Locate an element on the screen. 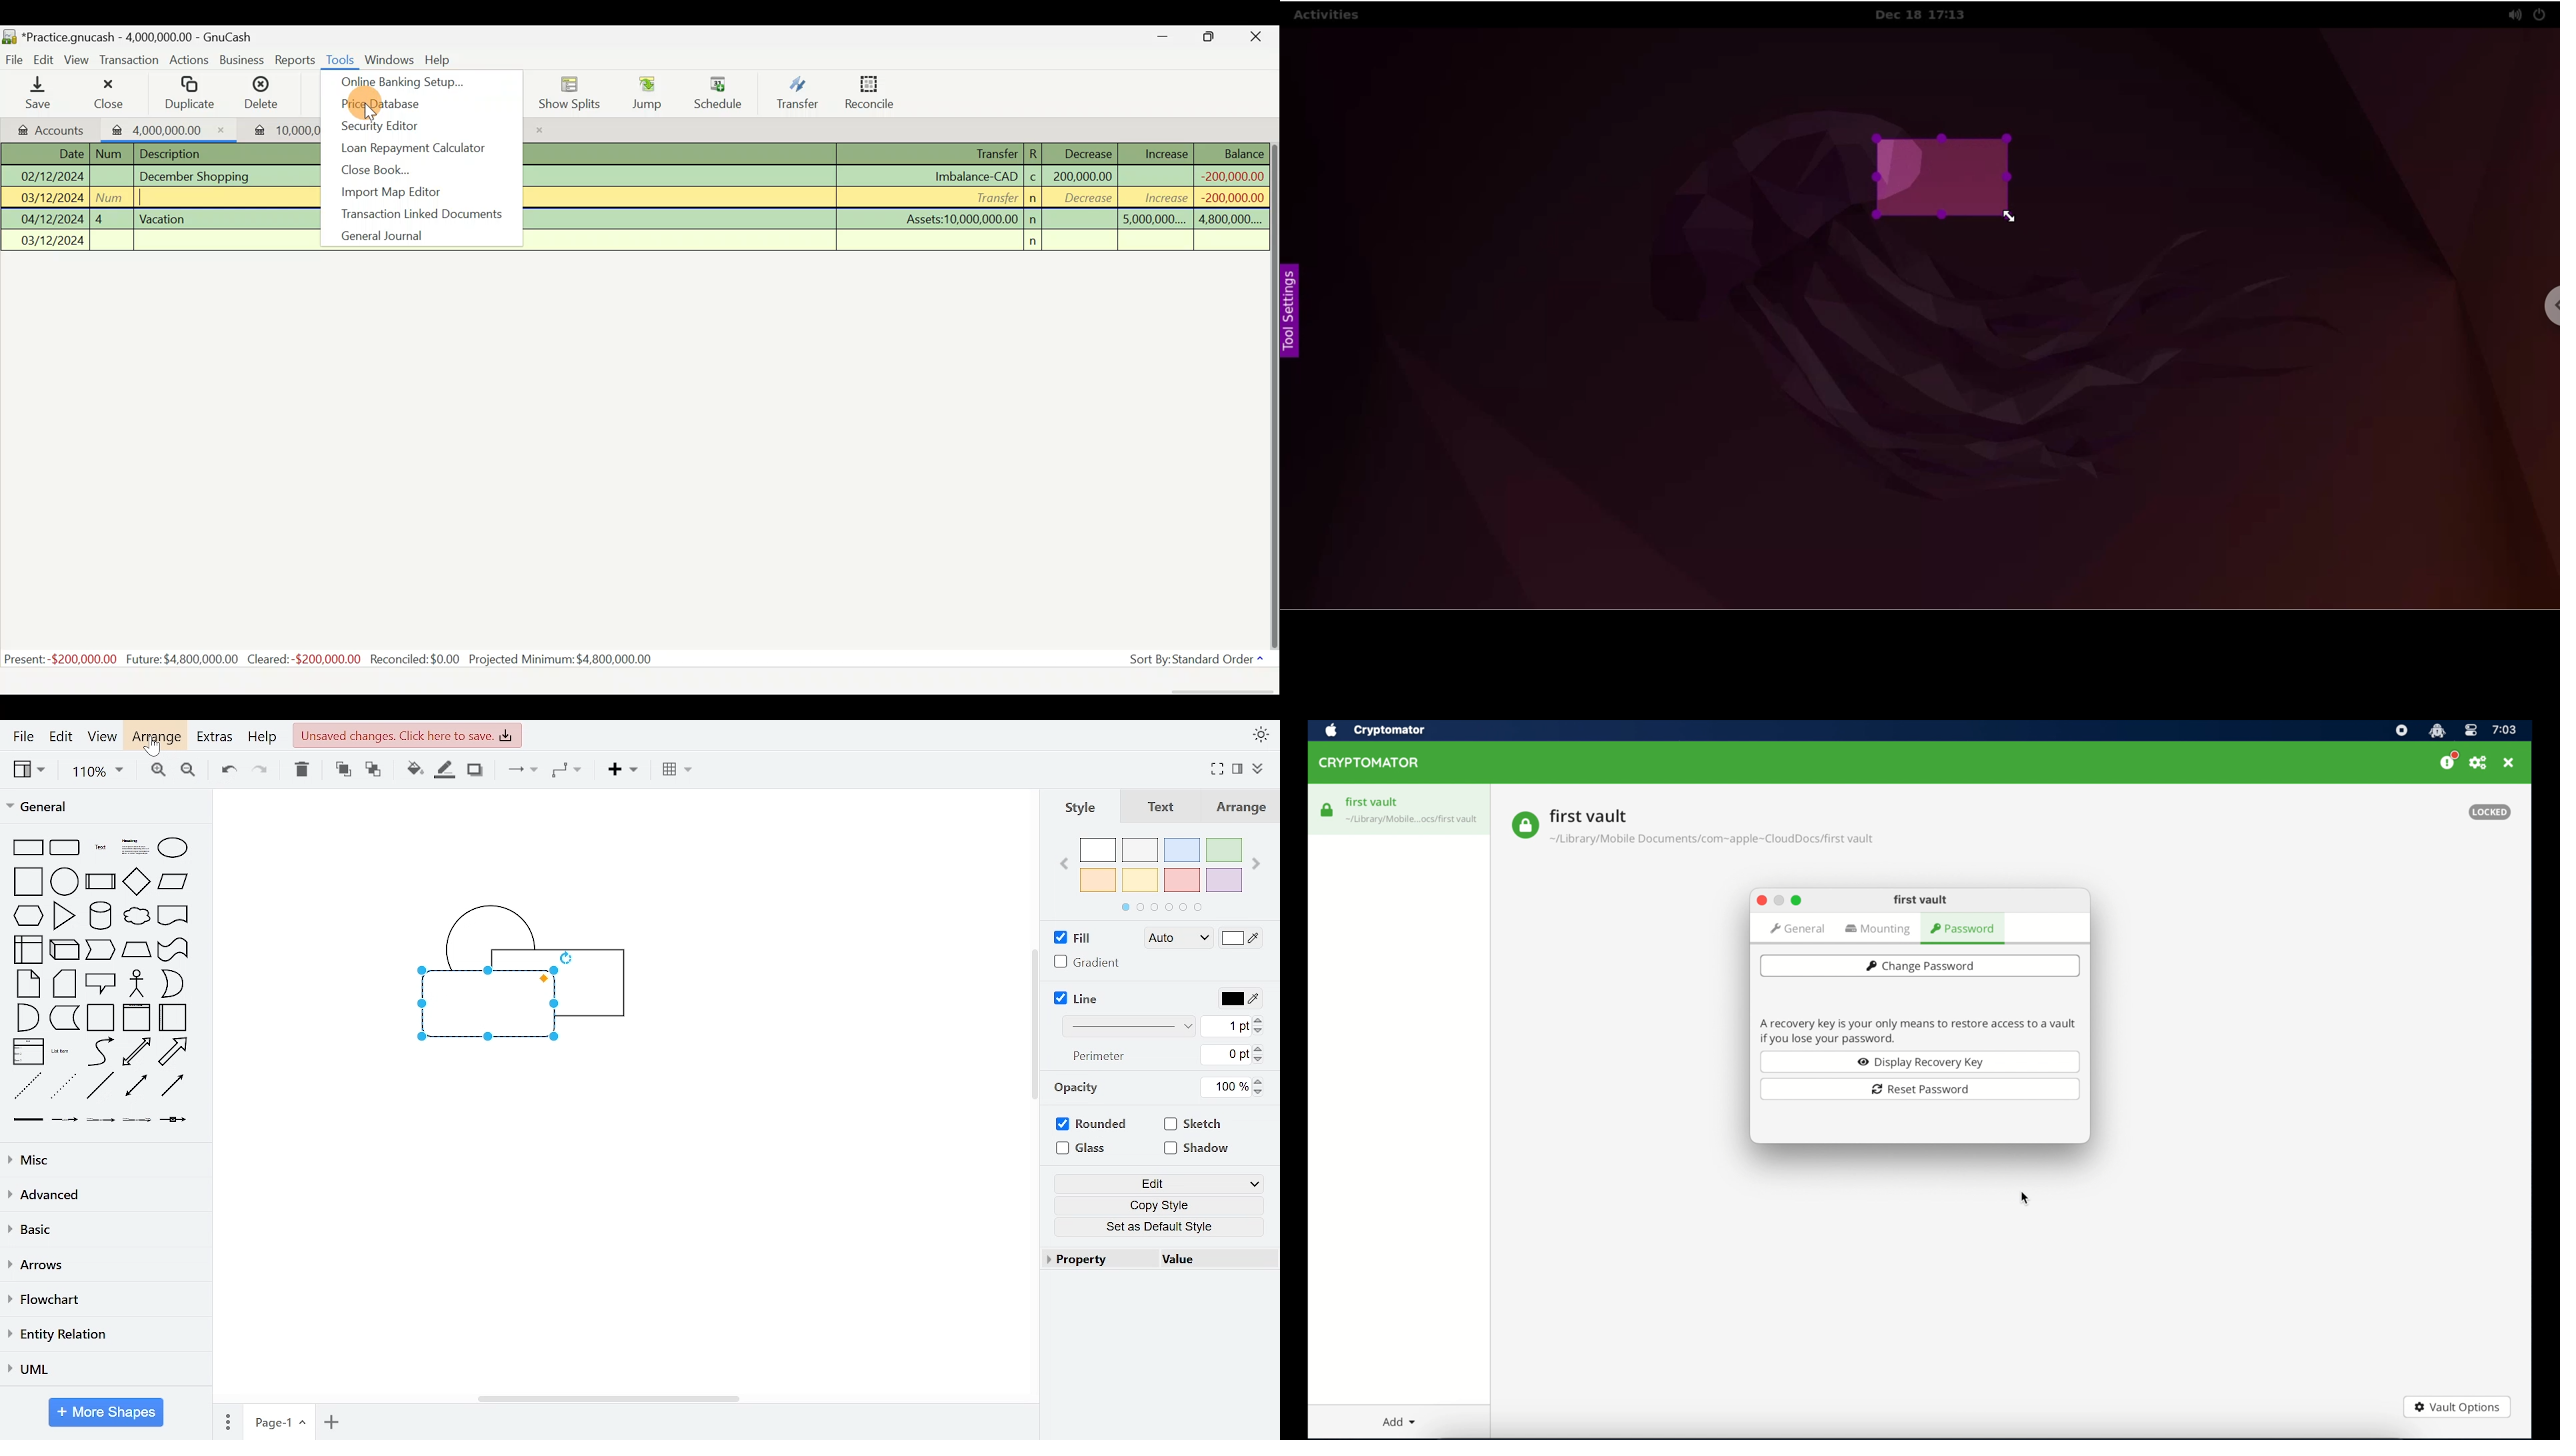 This screenshot has height=1456, width=2576. yellow is located at coordinates (1141, 879).